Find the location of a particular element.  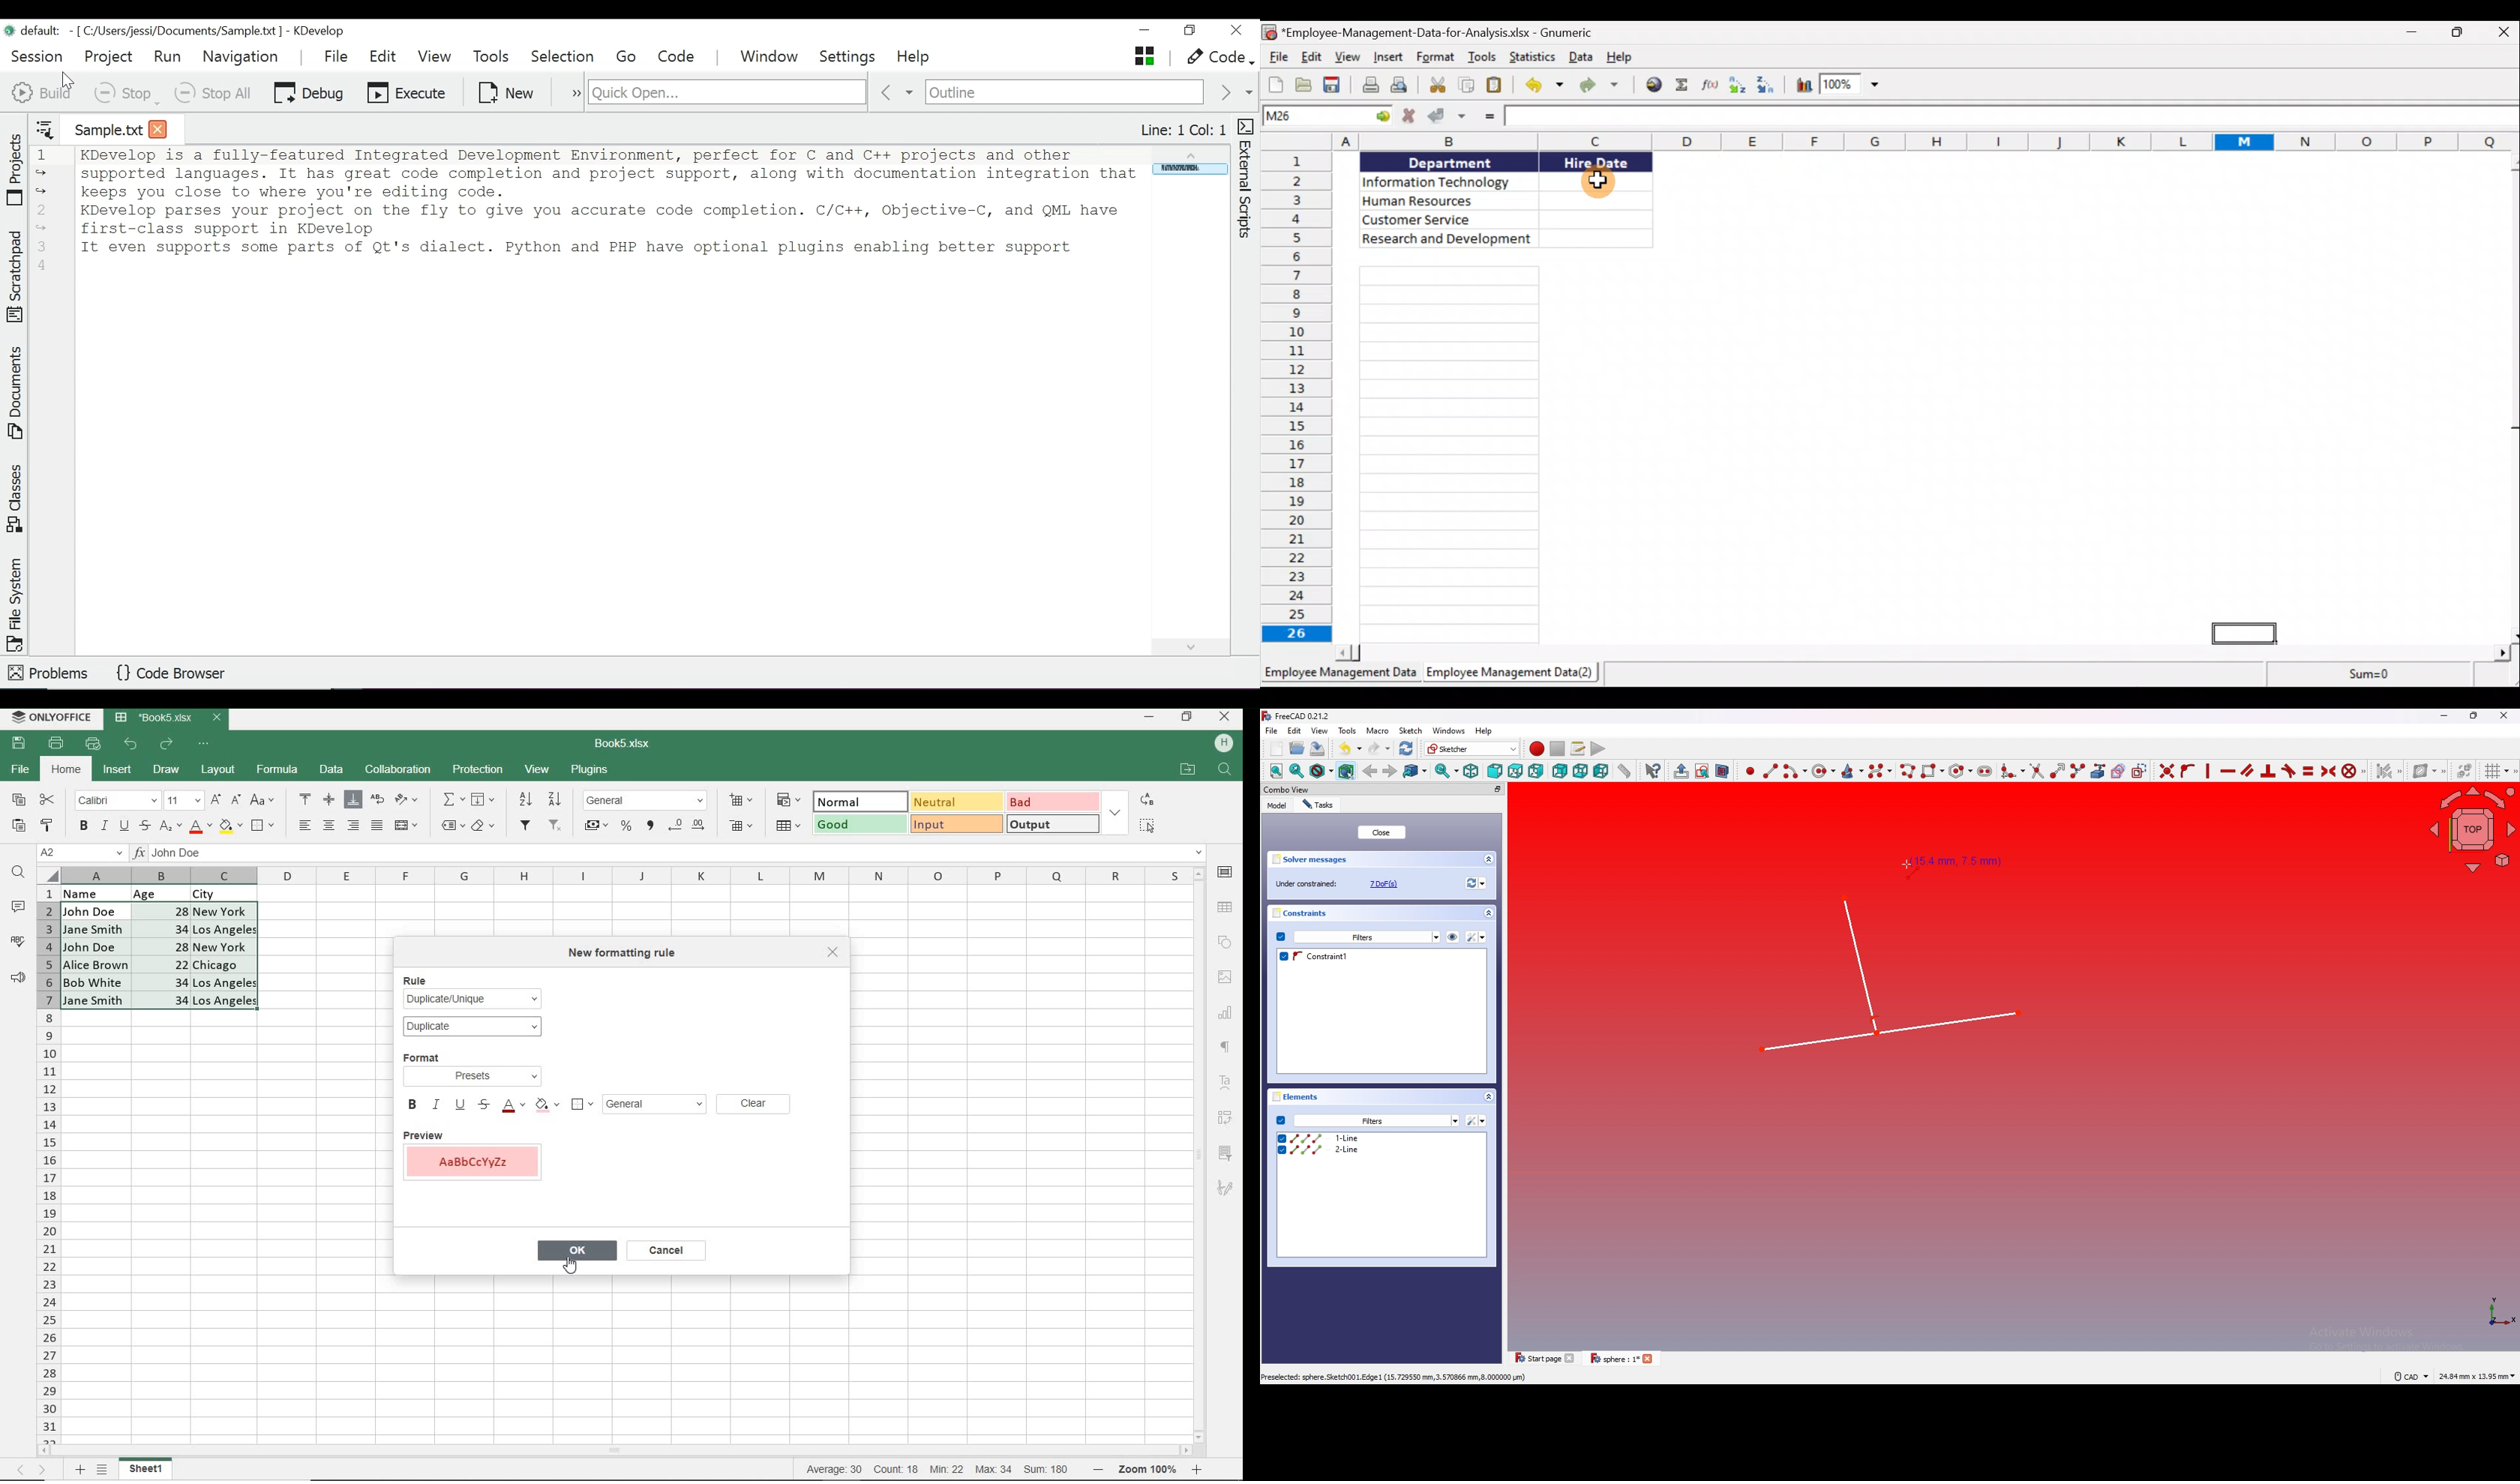

Create polyline is located at coordinates (1907, 770).